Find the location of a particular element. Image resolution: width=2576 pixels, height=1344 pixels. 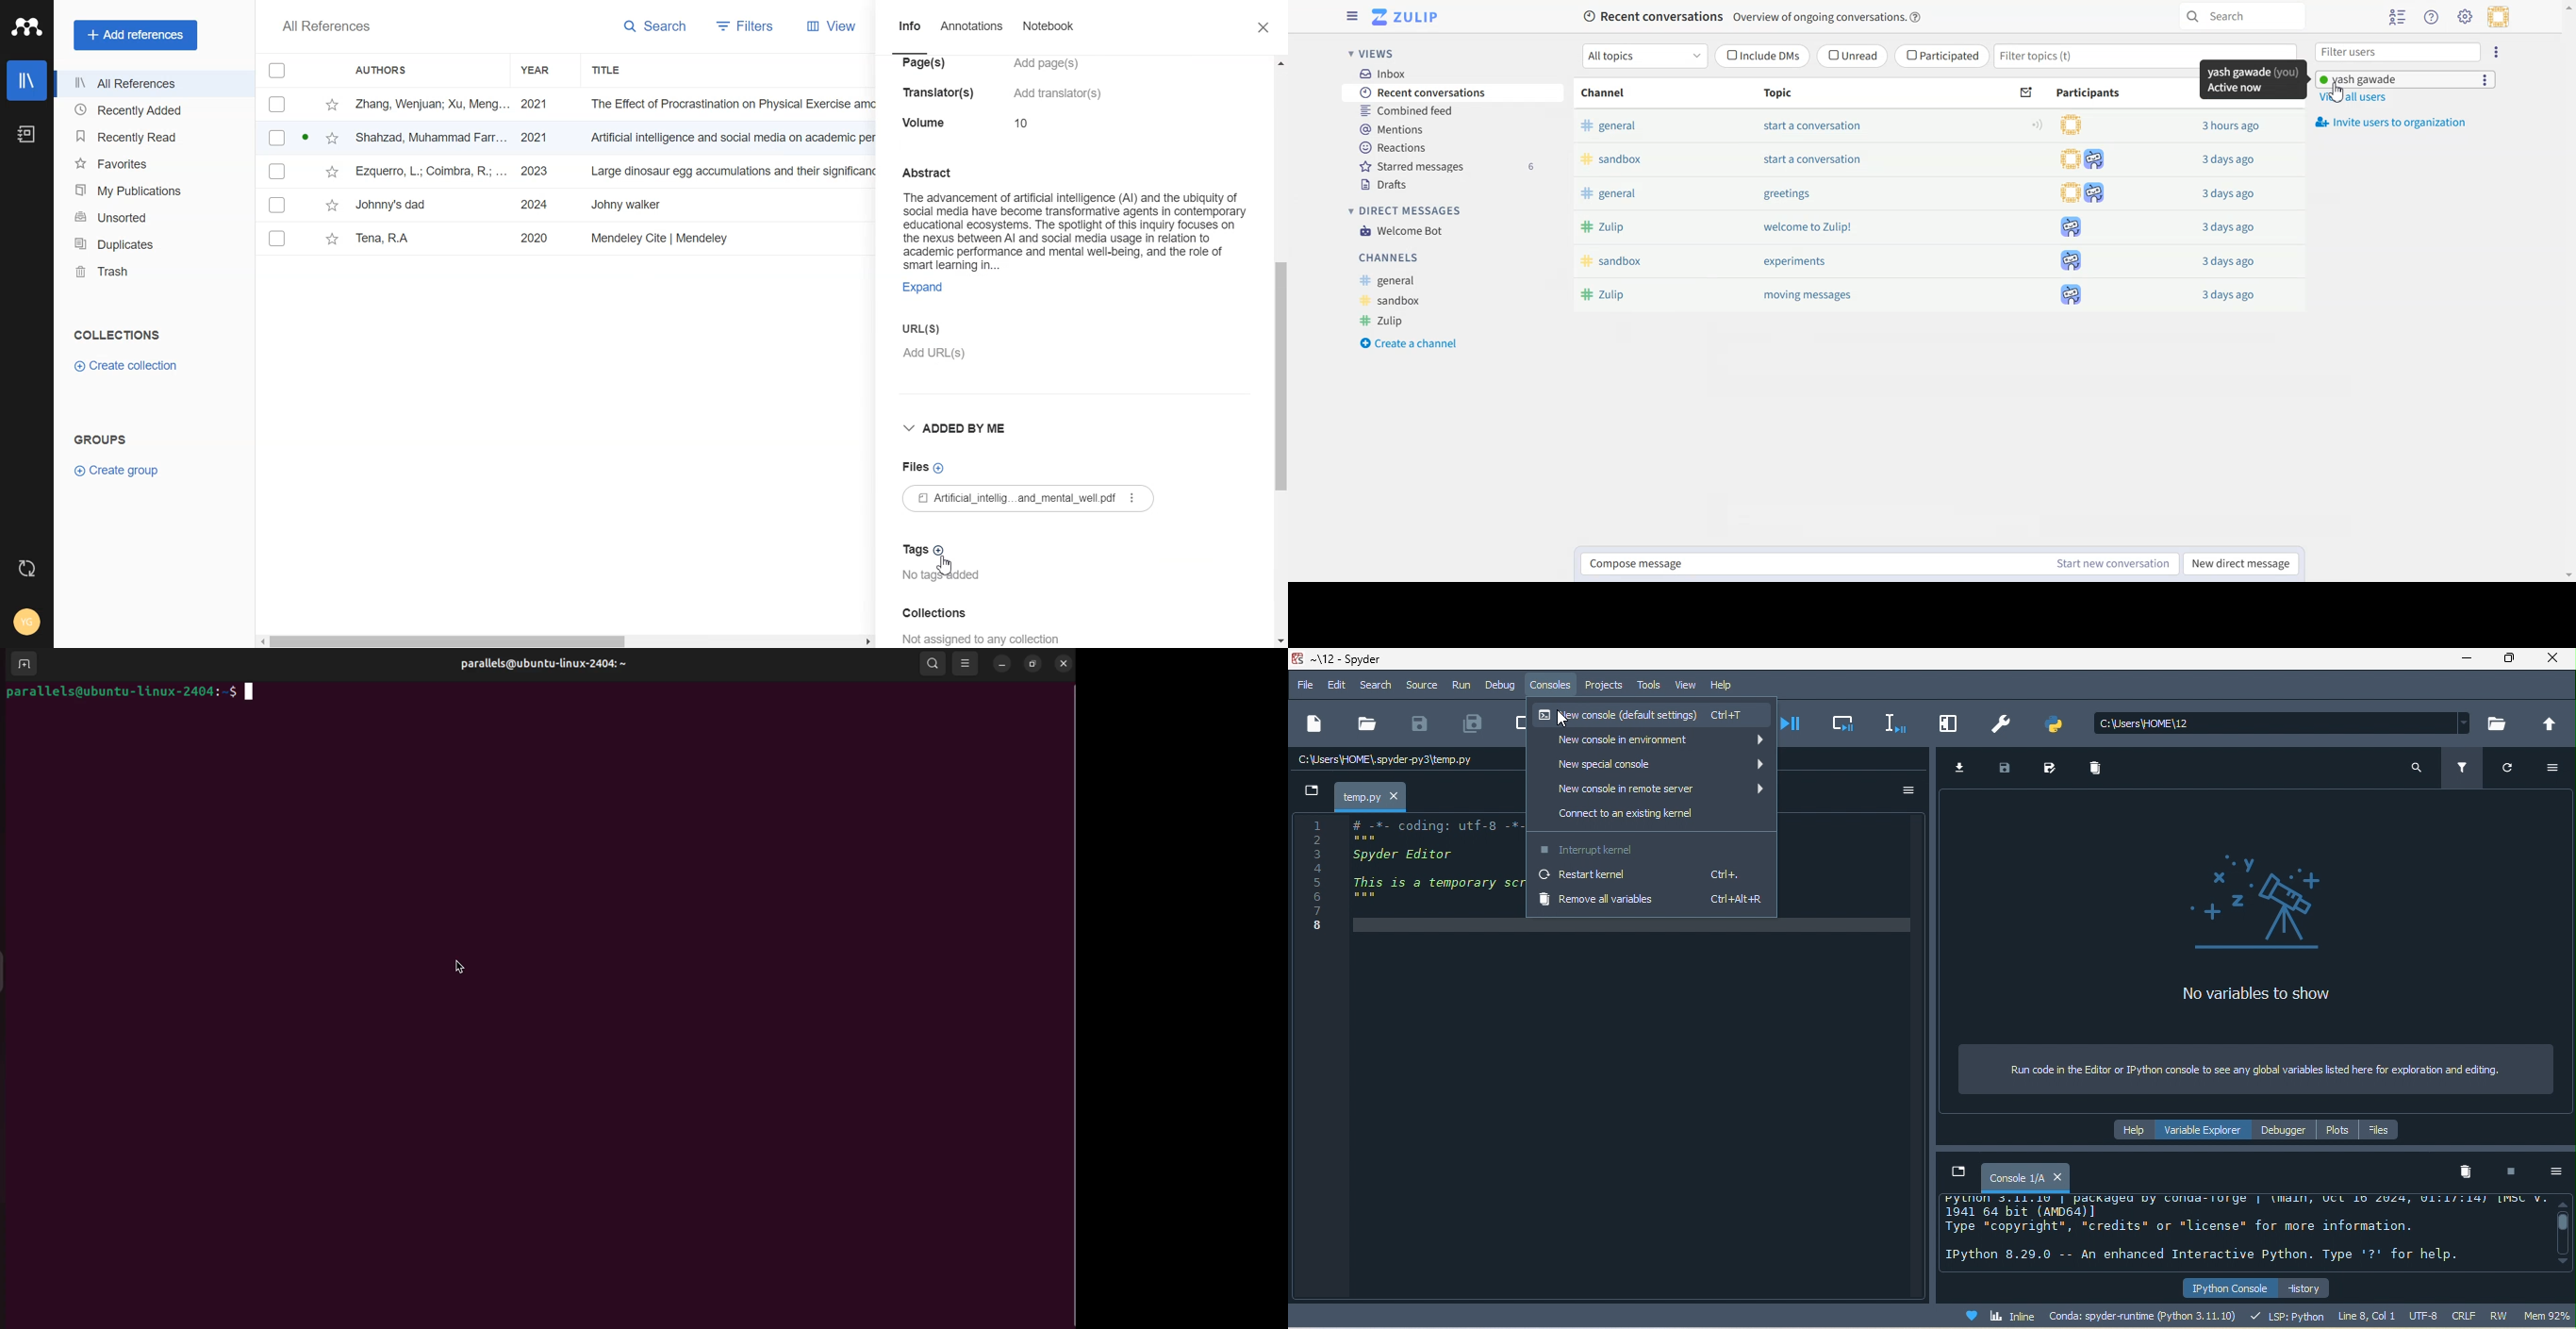

Channel is located at coordinates (1608, 95).